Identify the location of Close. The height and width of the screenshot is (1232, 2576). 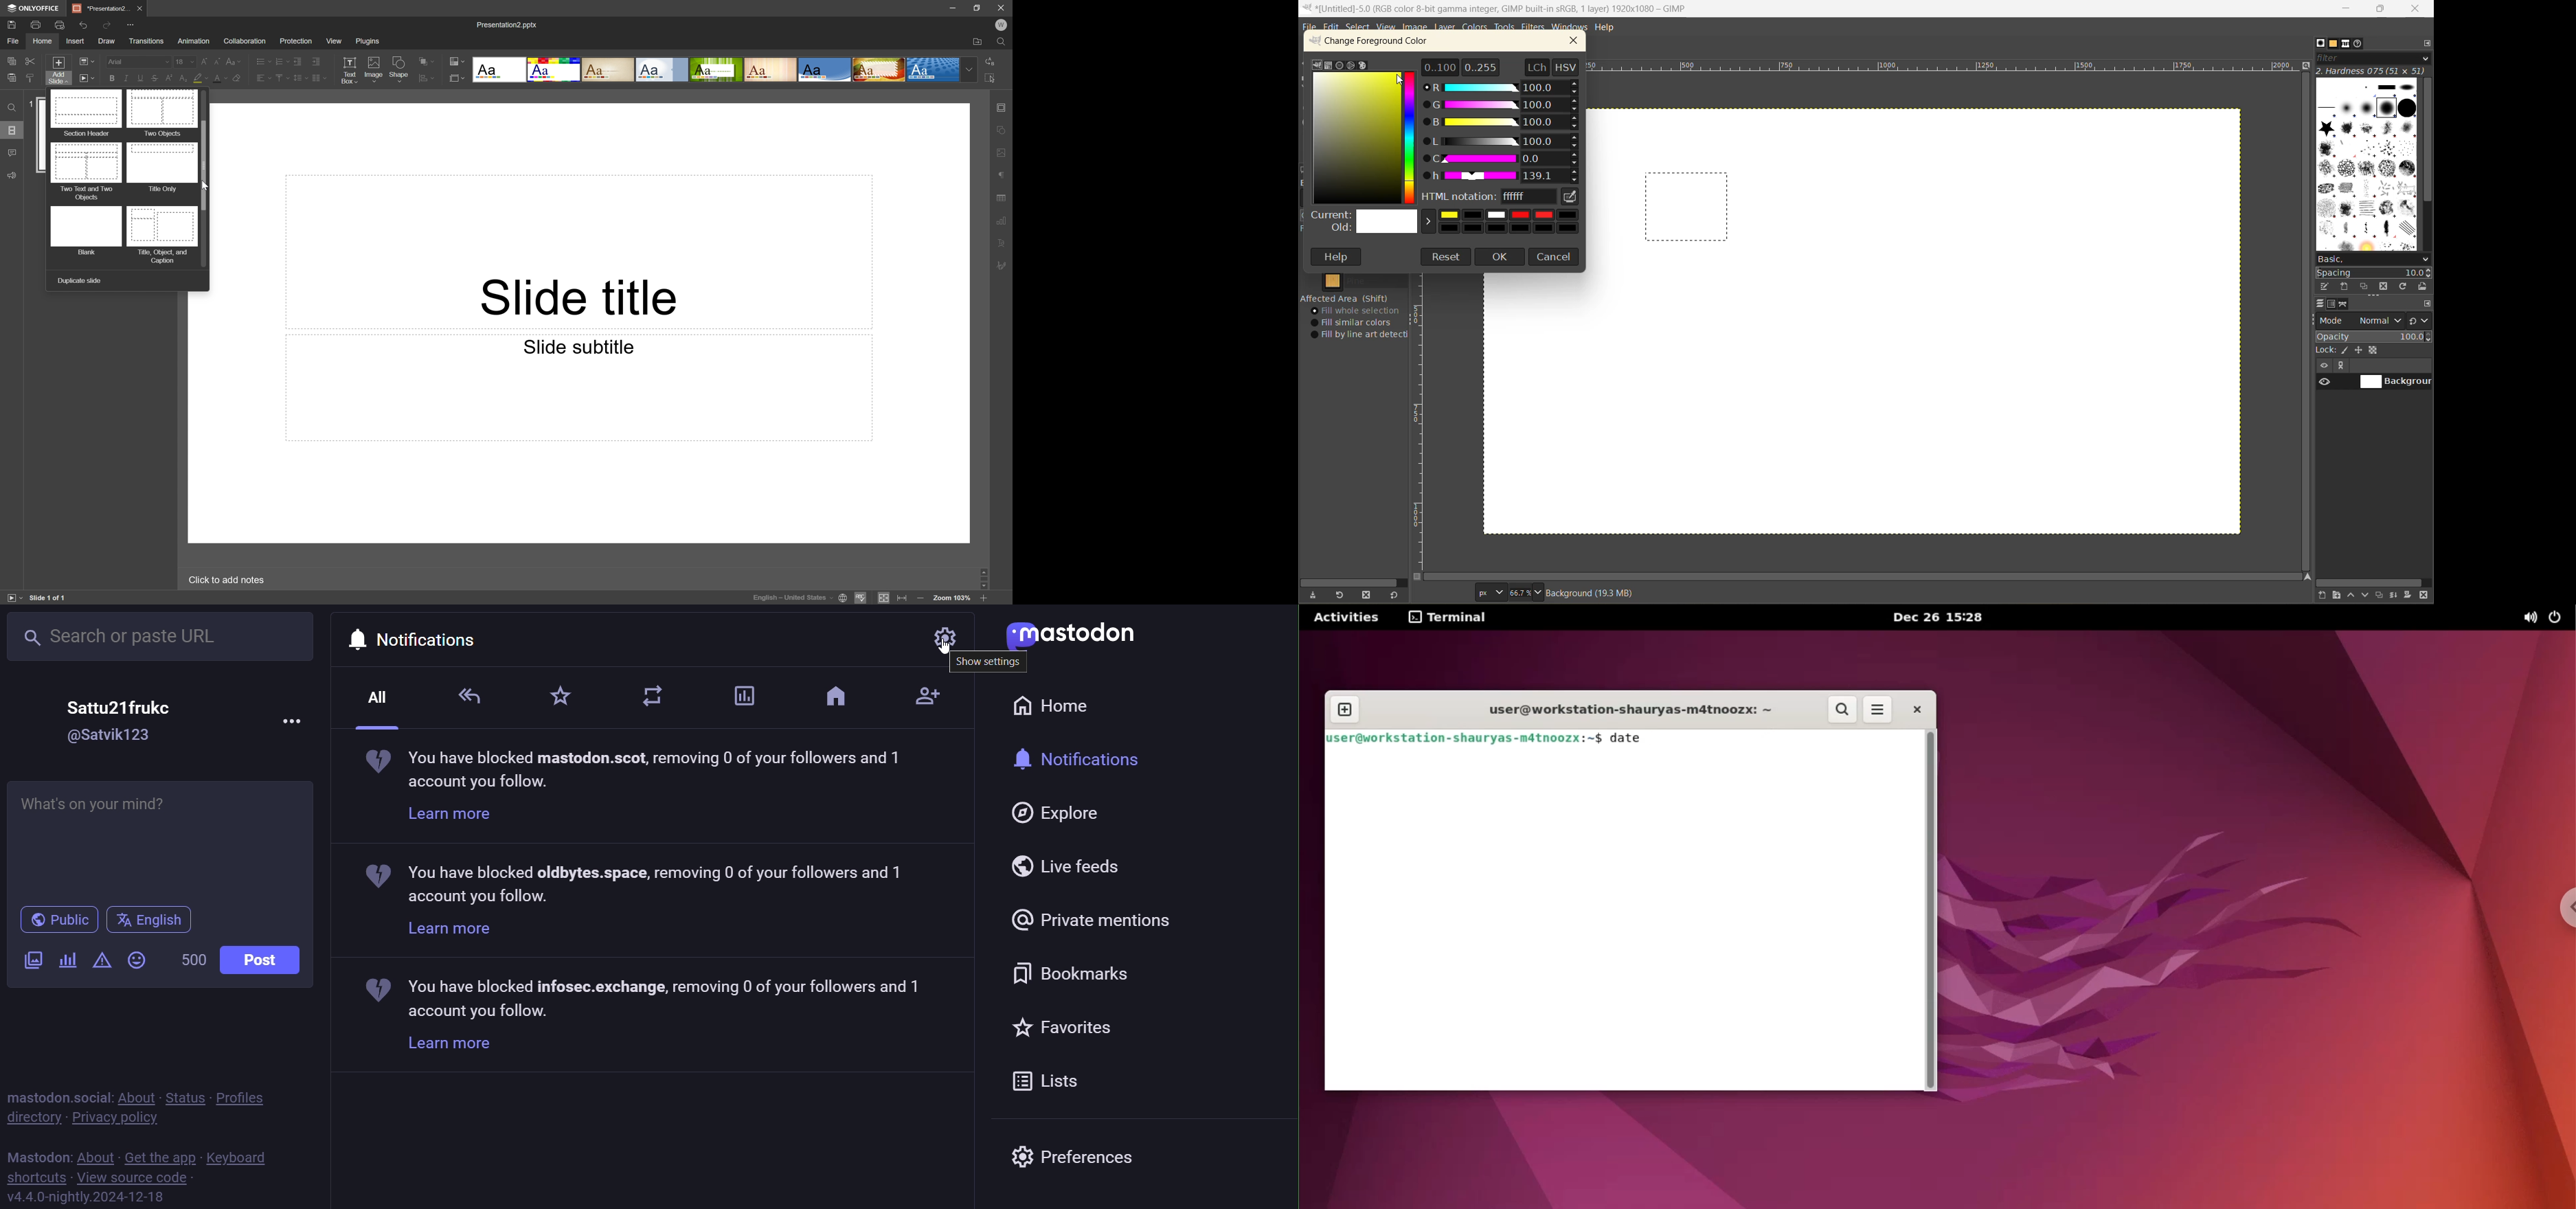
(139, 7).